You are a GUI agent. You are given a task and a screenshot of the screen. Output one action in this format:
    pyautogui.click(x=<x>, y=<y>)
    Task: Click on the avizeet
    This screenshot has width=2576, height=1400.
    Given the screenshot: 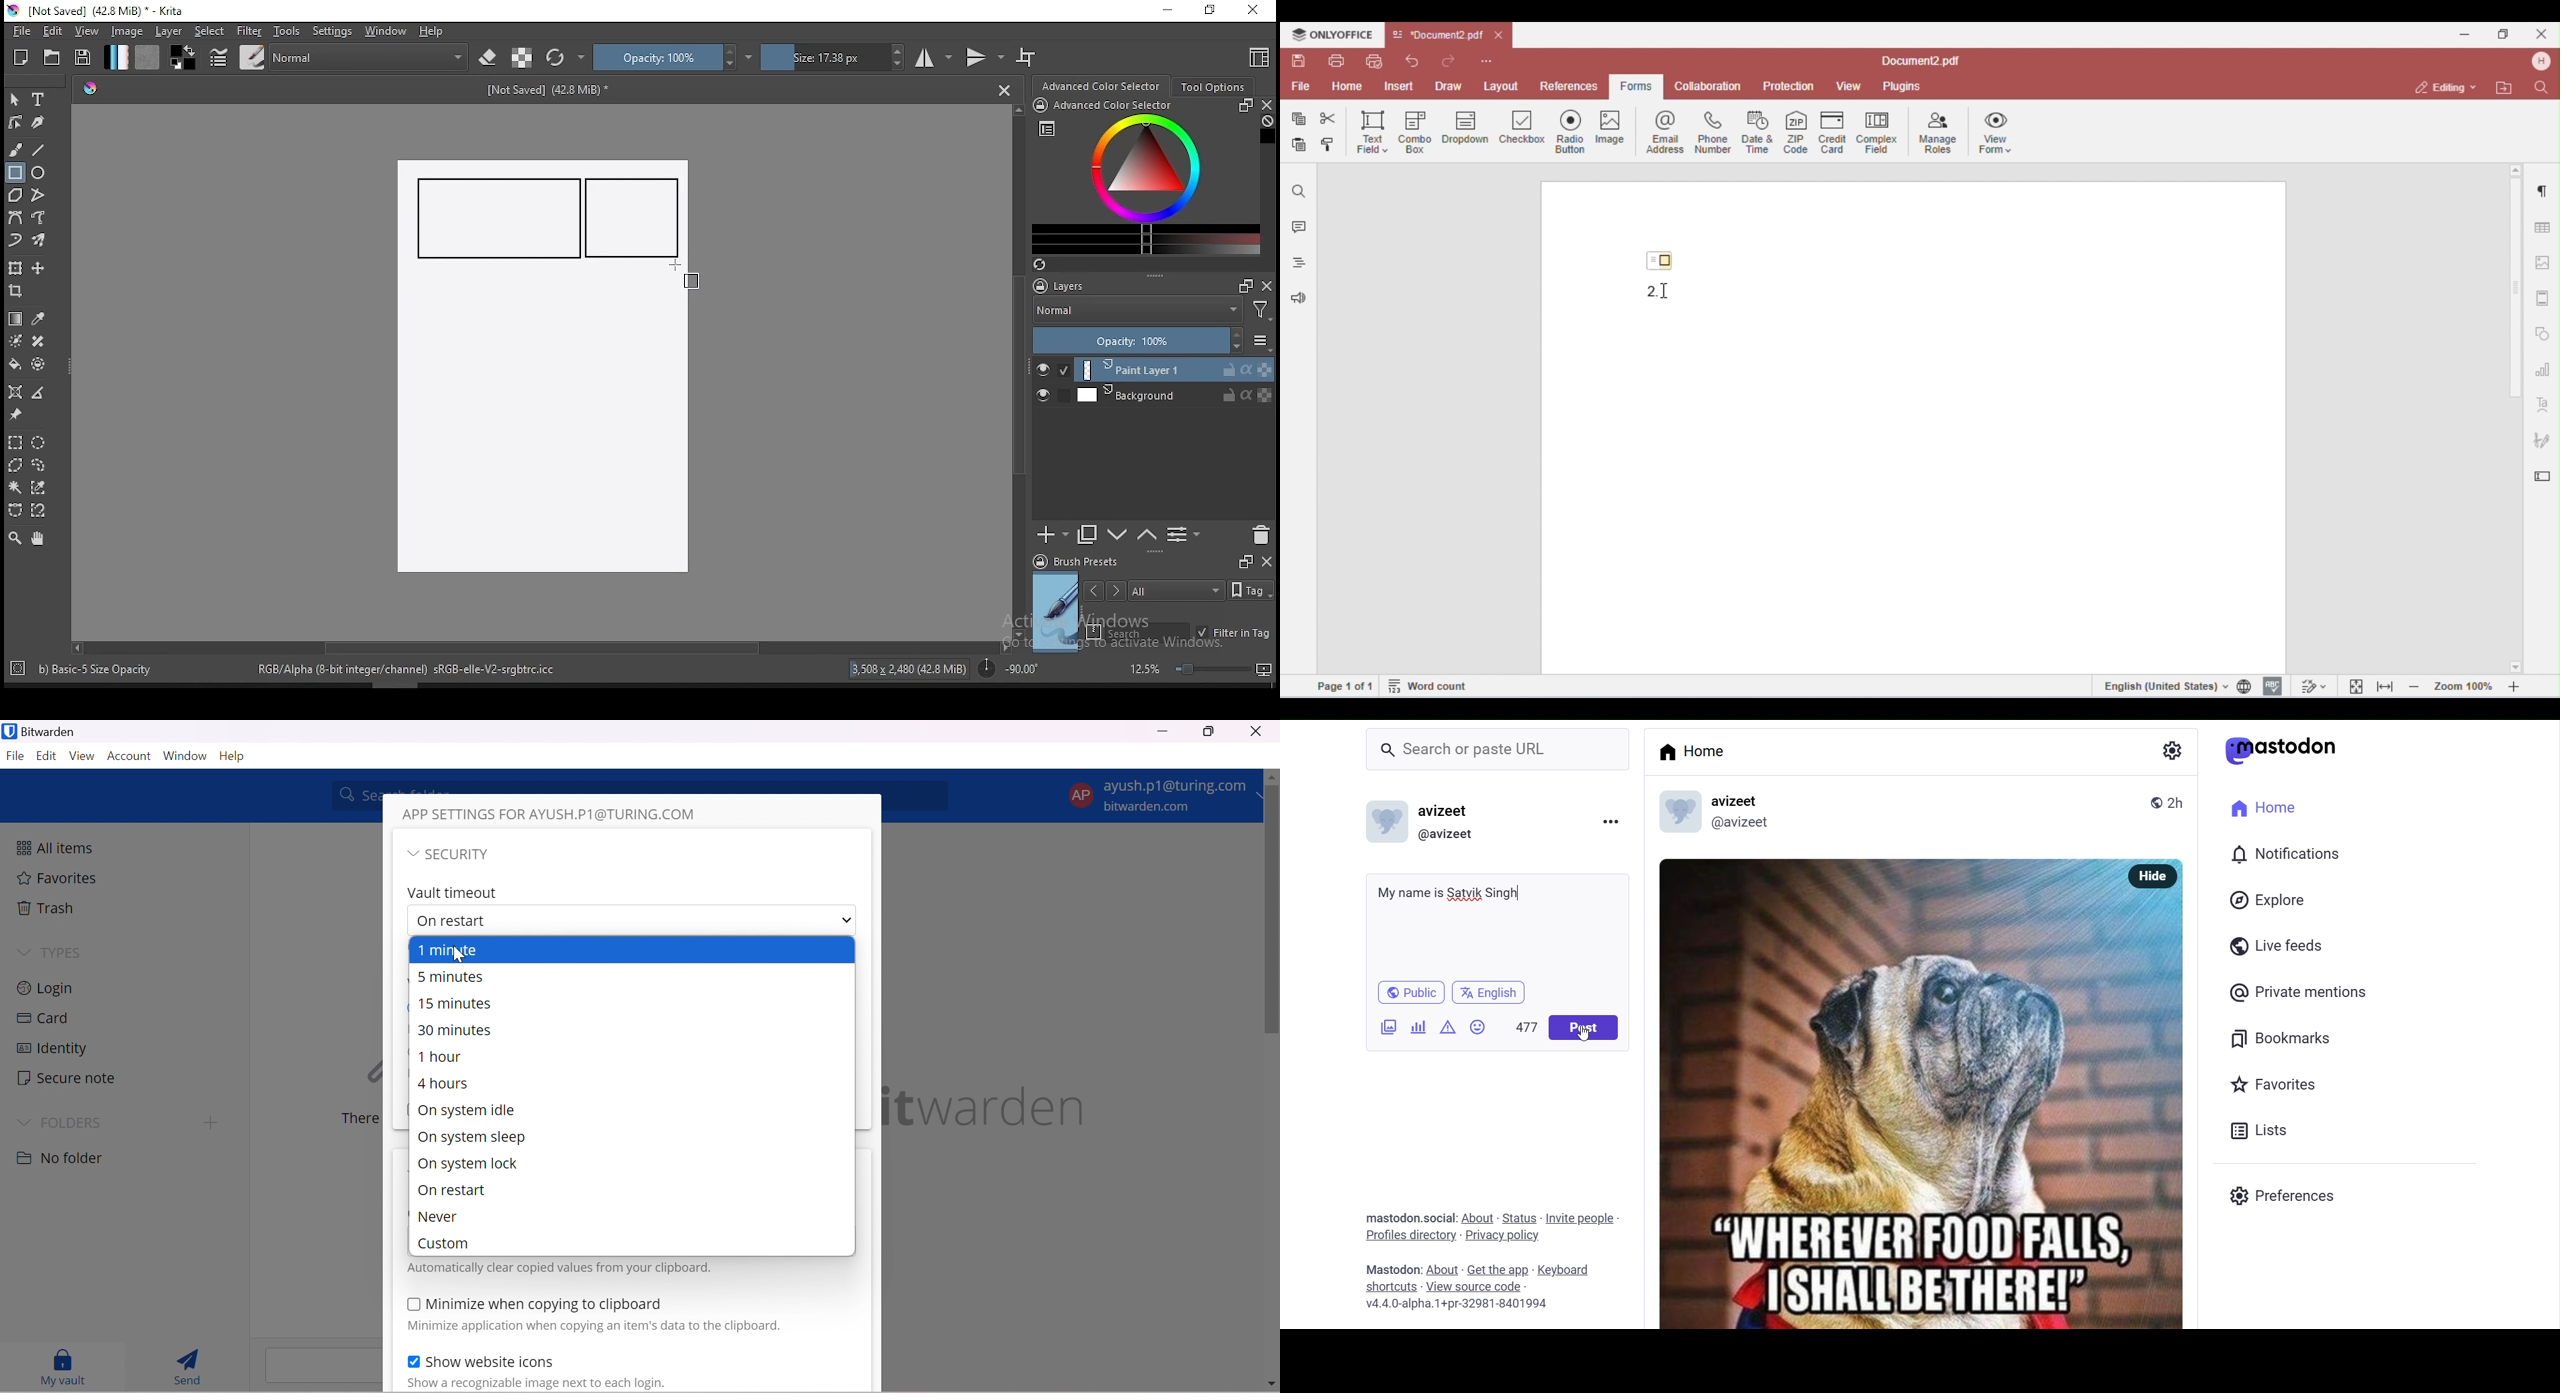 What is the action you would take?
    pyautogui.click(x=1448, y=812)
    